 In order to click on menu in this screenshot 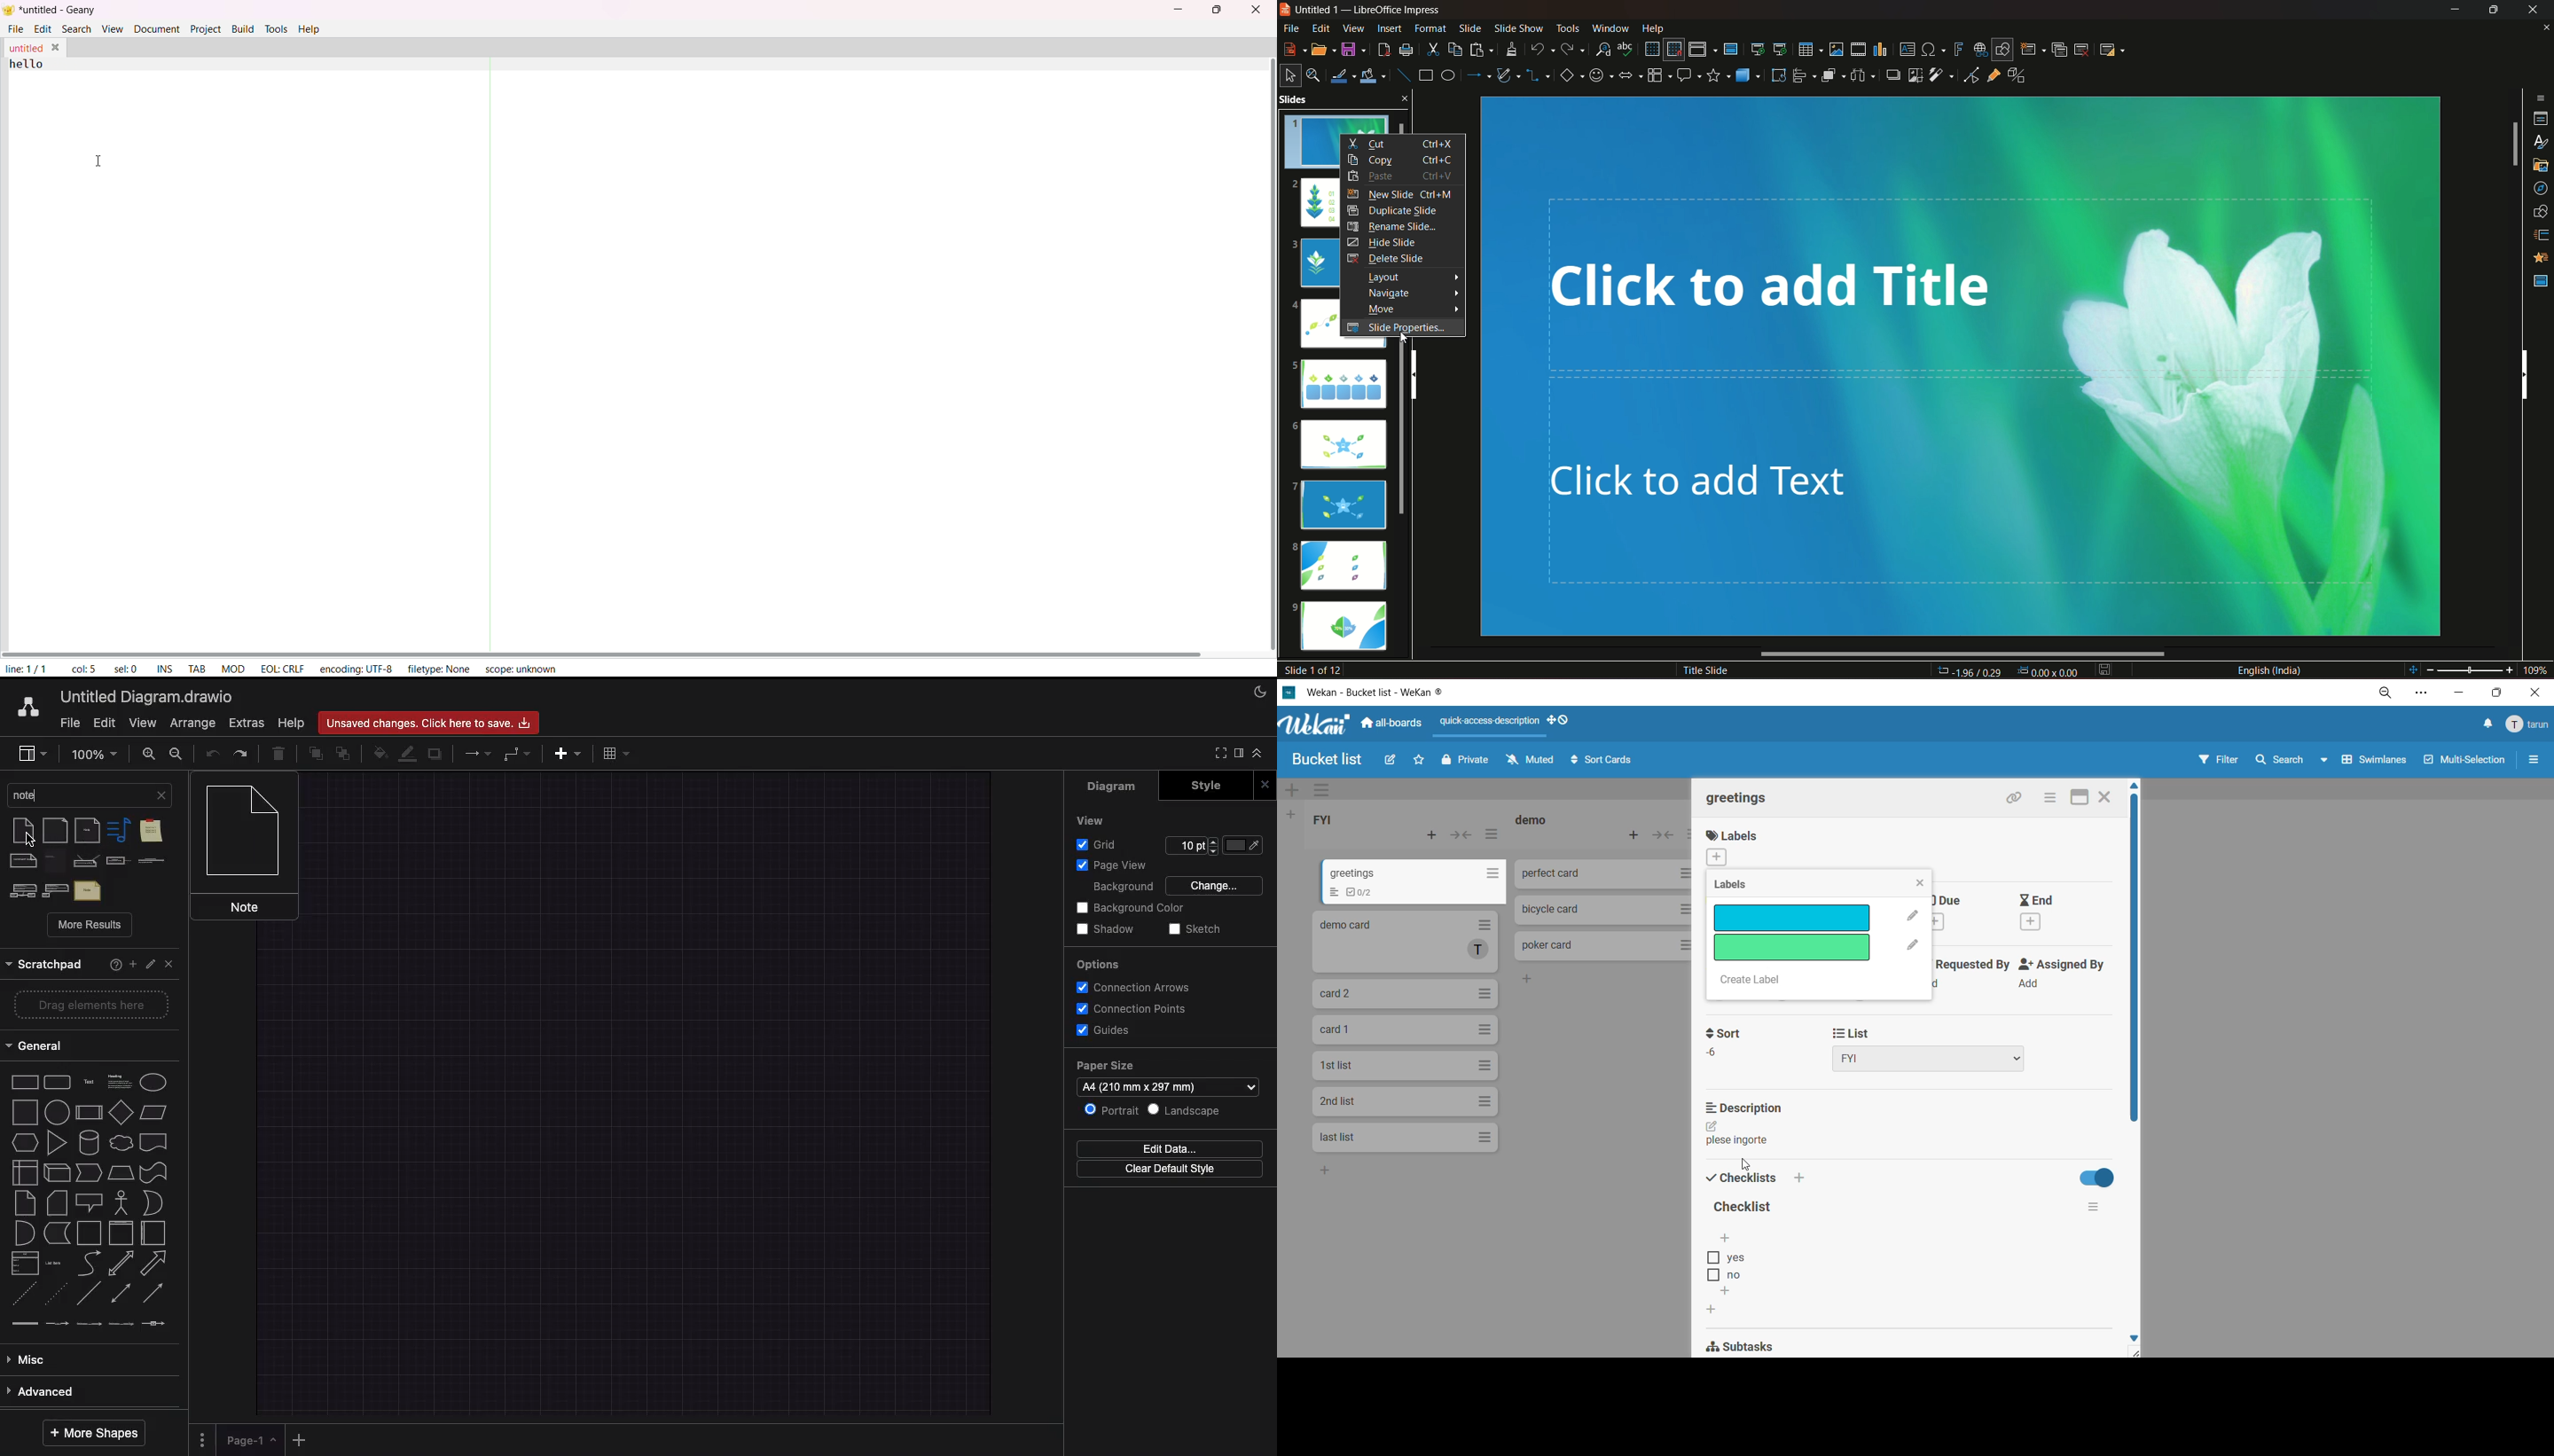, I will do `click(2527, 725)`.